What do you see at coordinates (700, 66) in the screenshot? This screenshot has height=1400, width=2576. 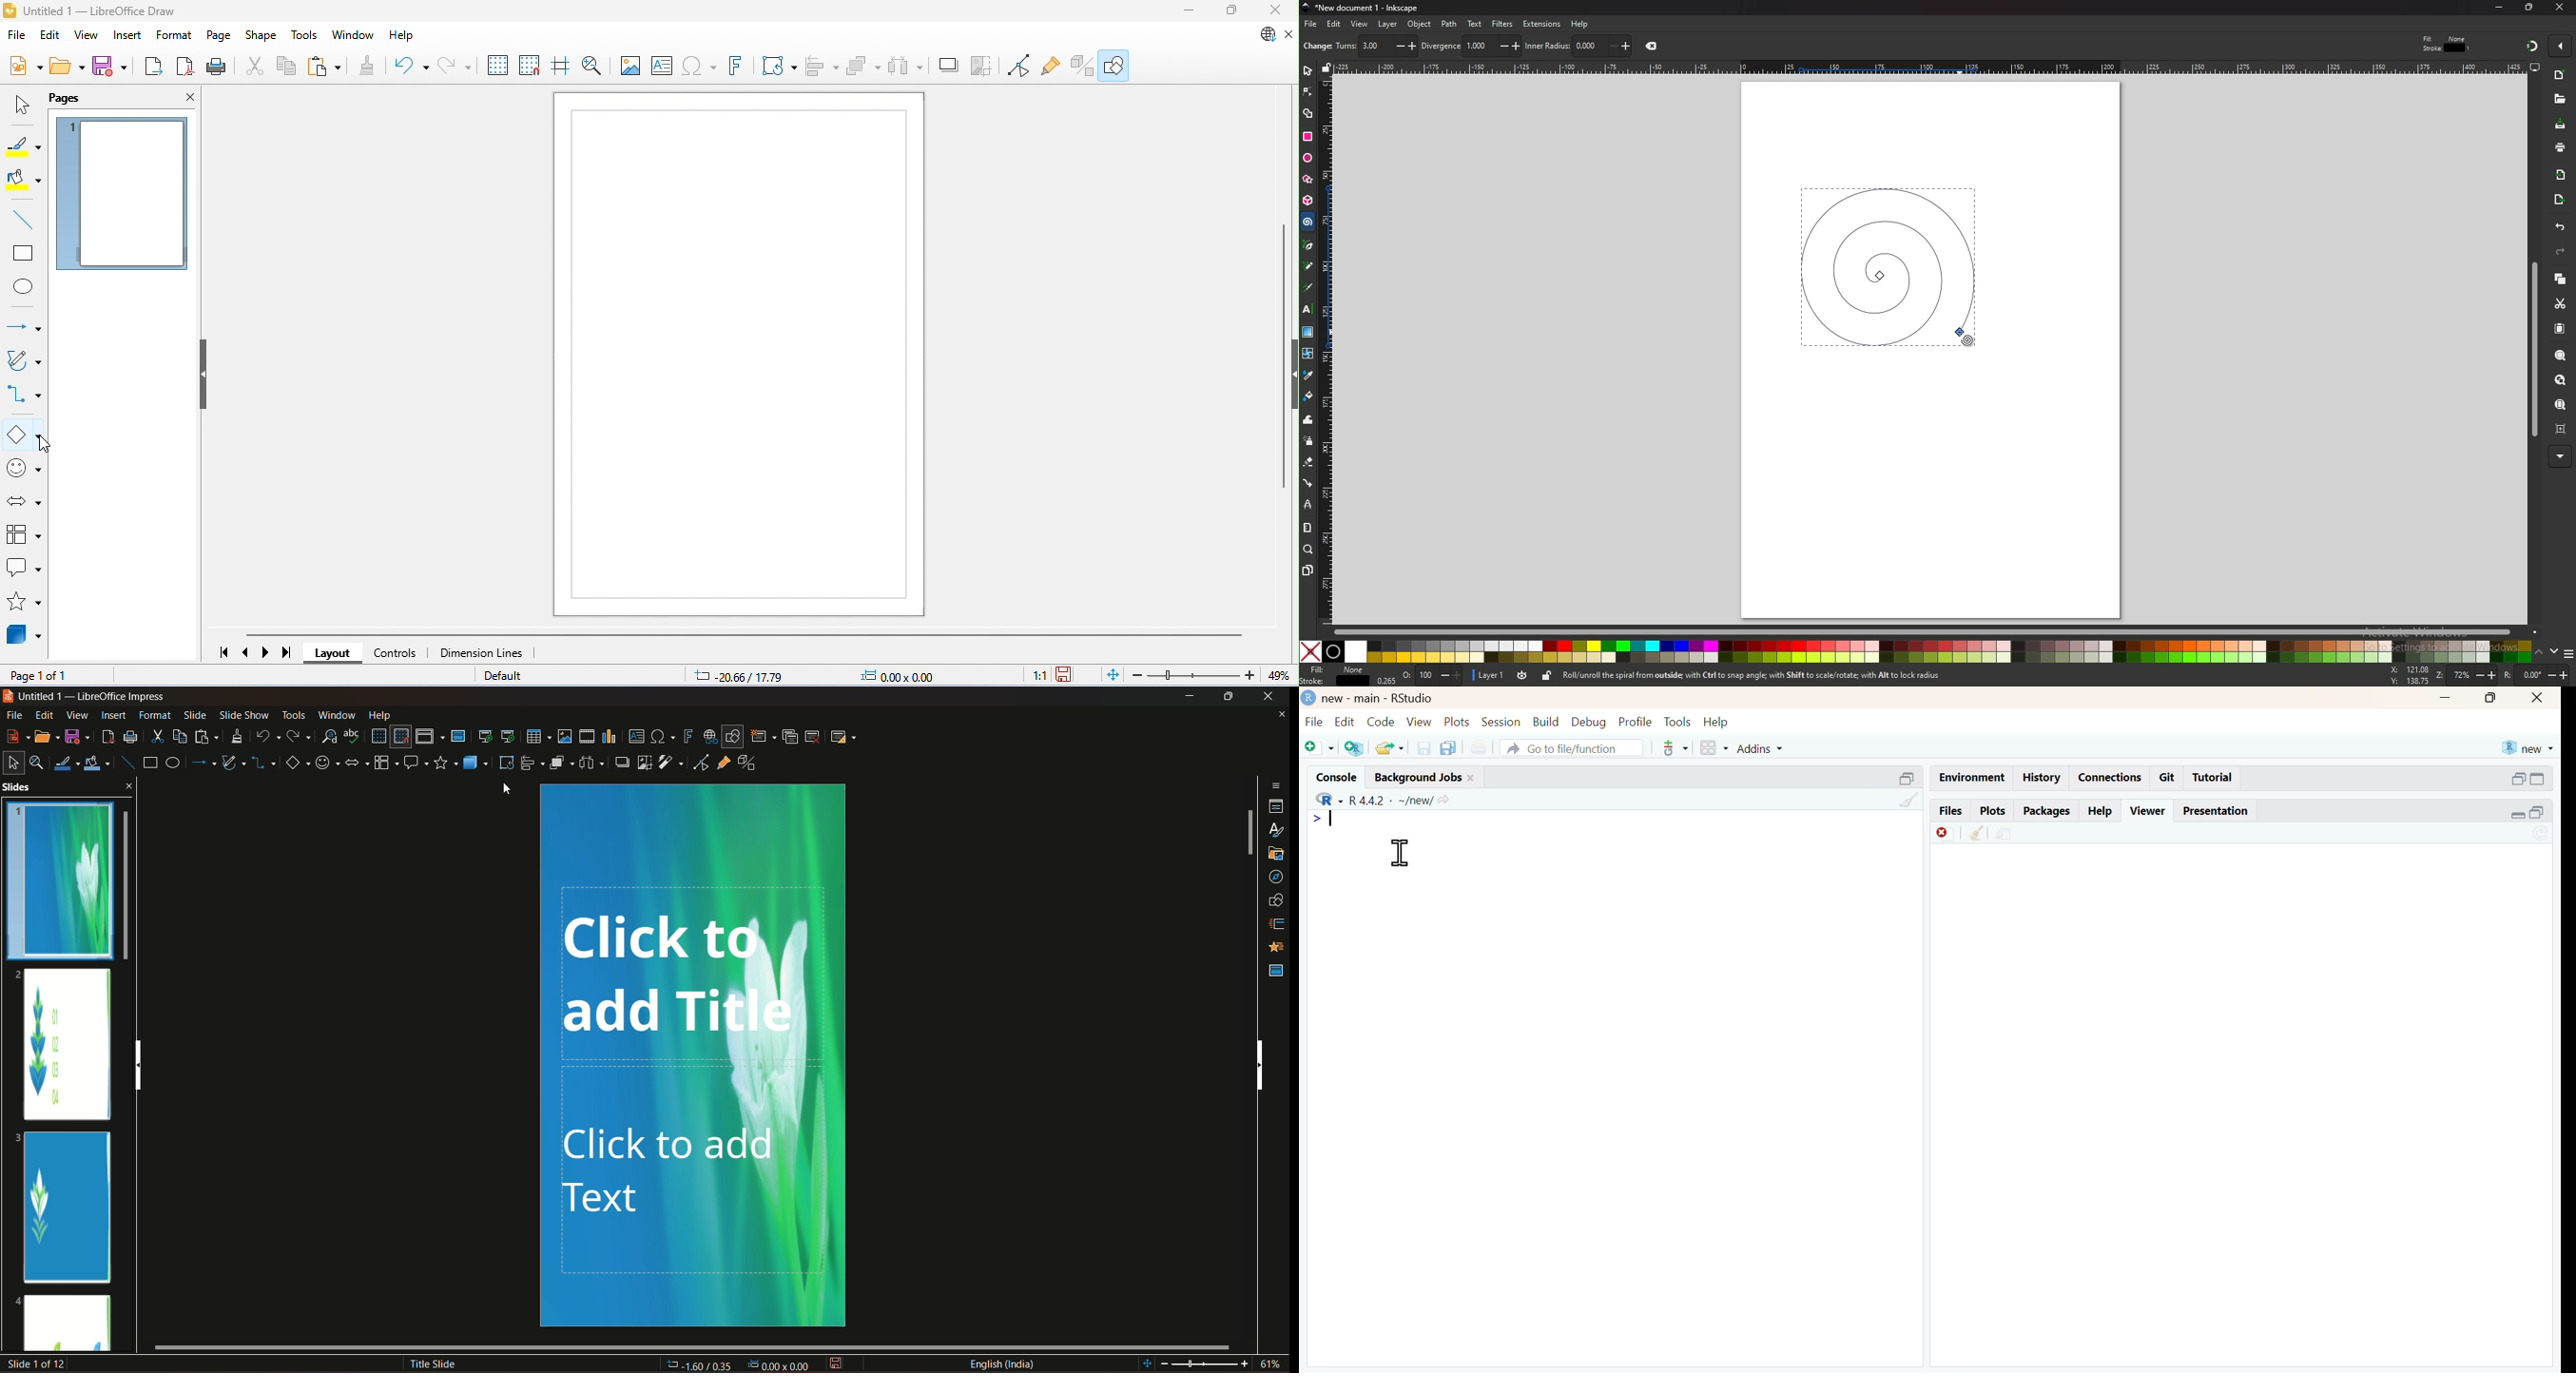 I see `insert special characters` at bounding box center [700, 66].